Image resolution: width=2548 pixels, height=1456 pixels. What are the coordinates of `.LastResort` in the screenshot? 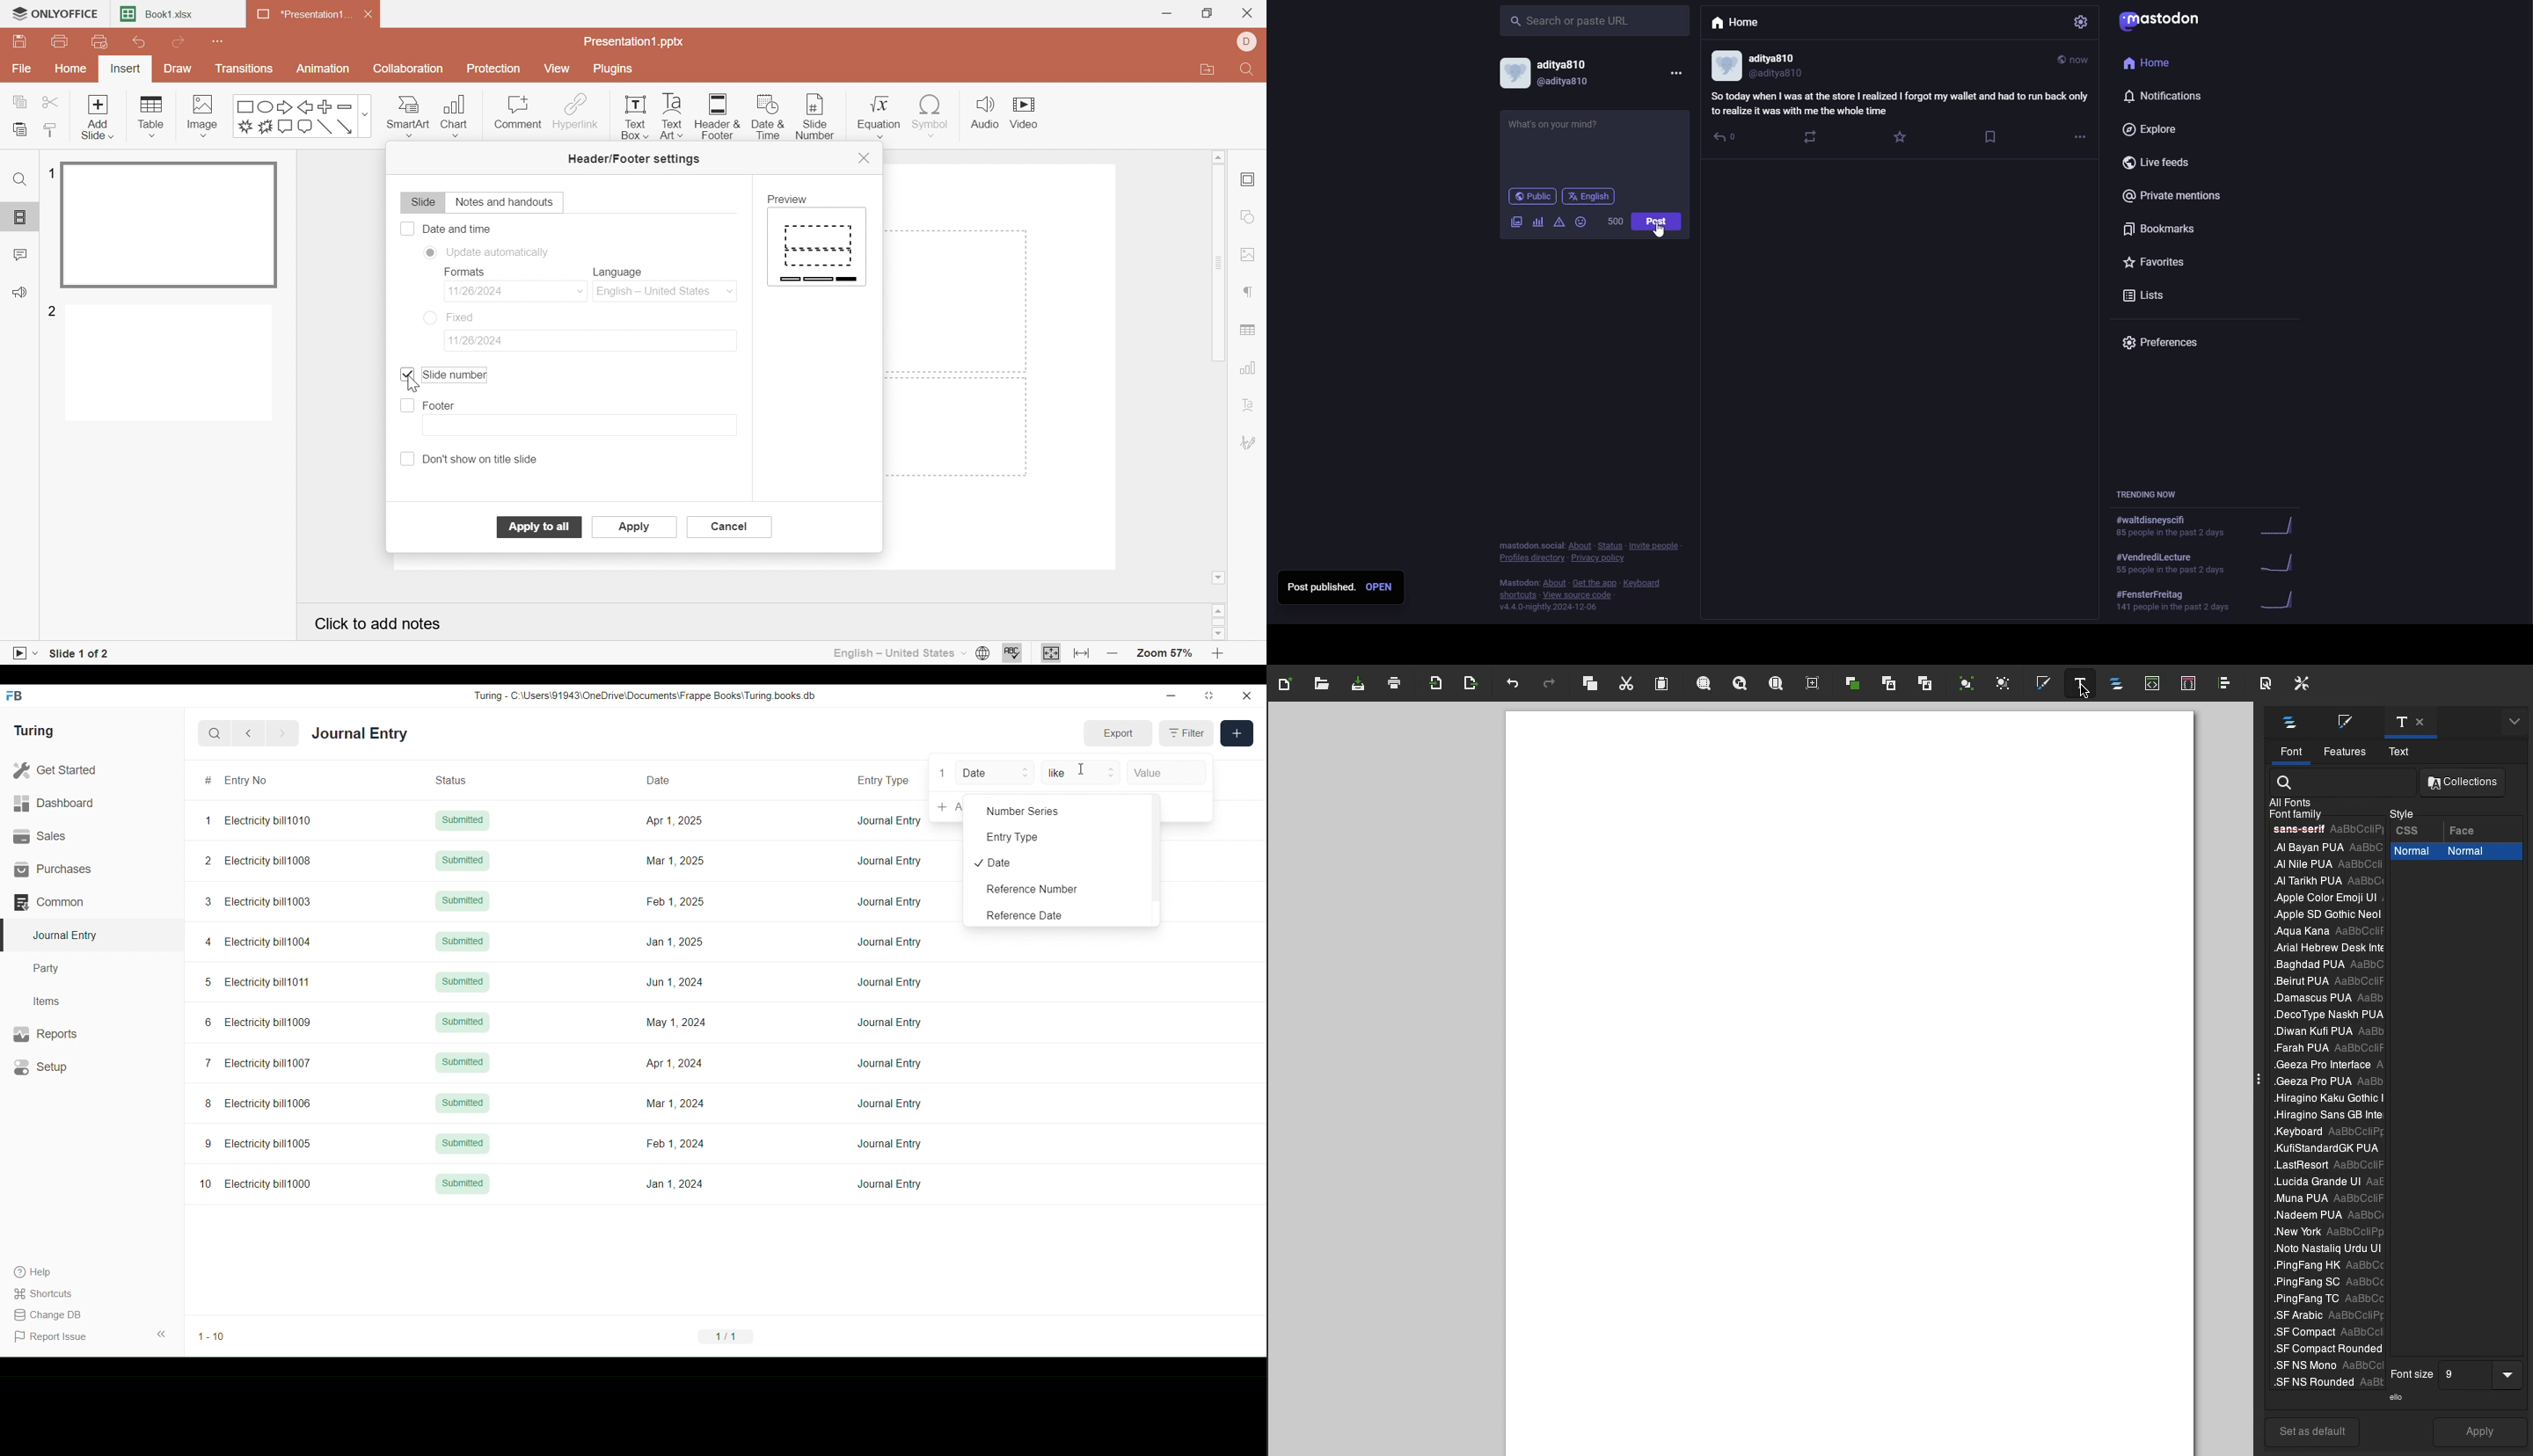 It's located at (2331, 1164).